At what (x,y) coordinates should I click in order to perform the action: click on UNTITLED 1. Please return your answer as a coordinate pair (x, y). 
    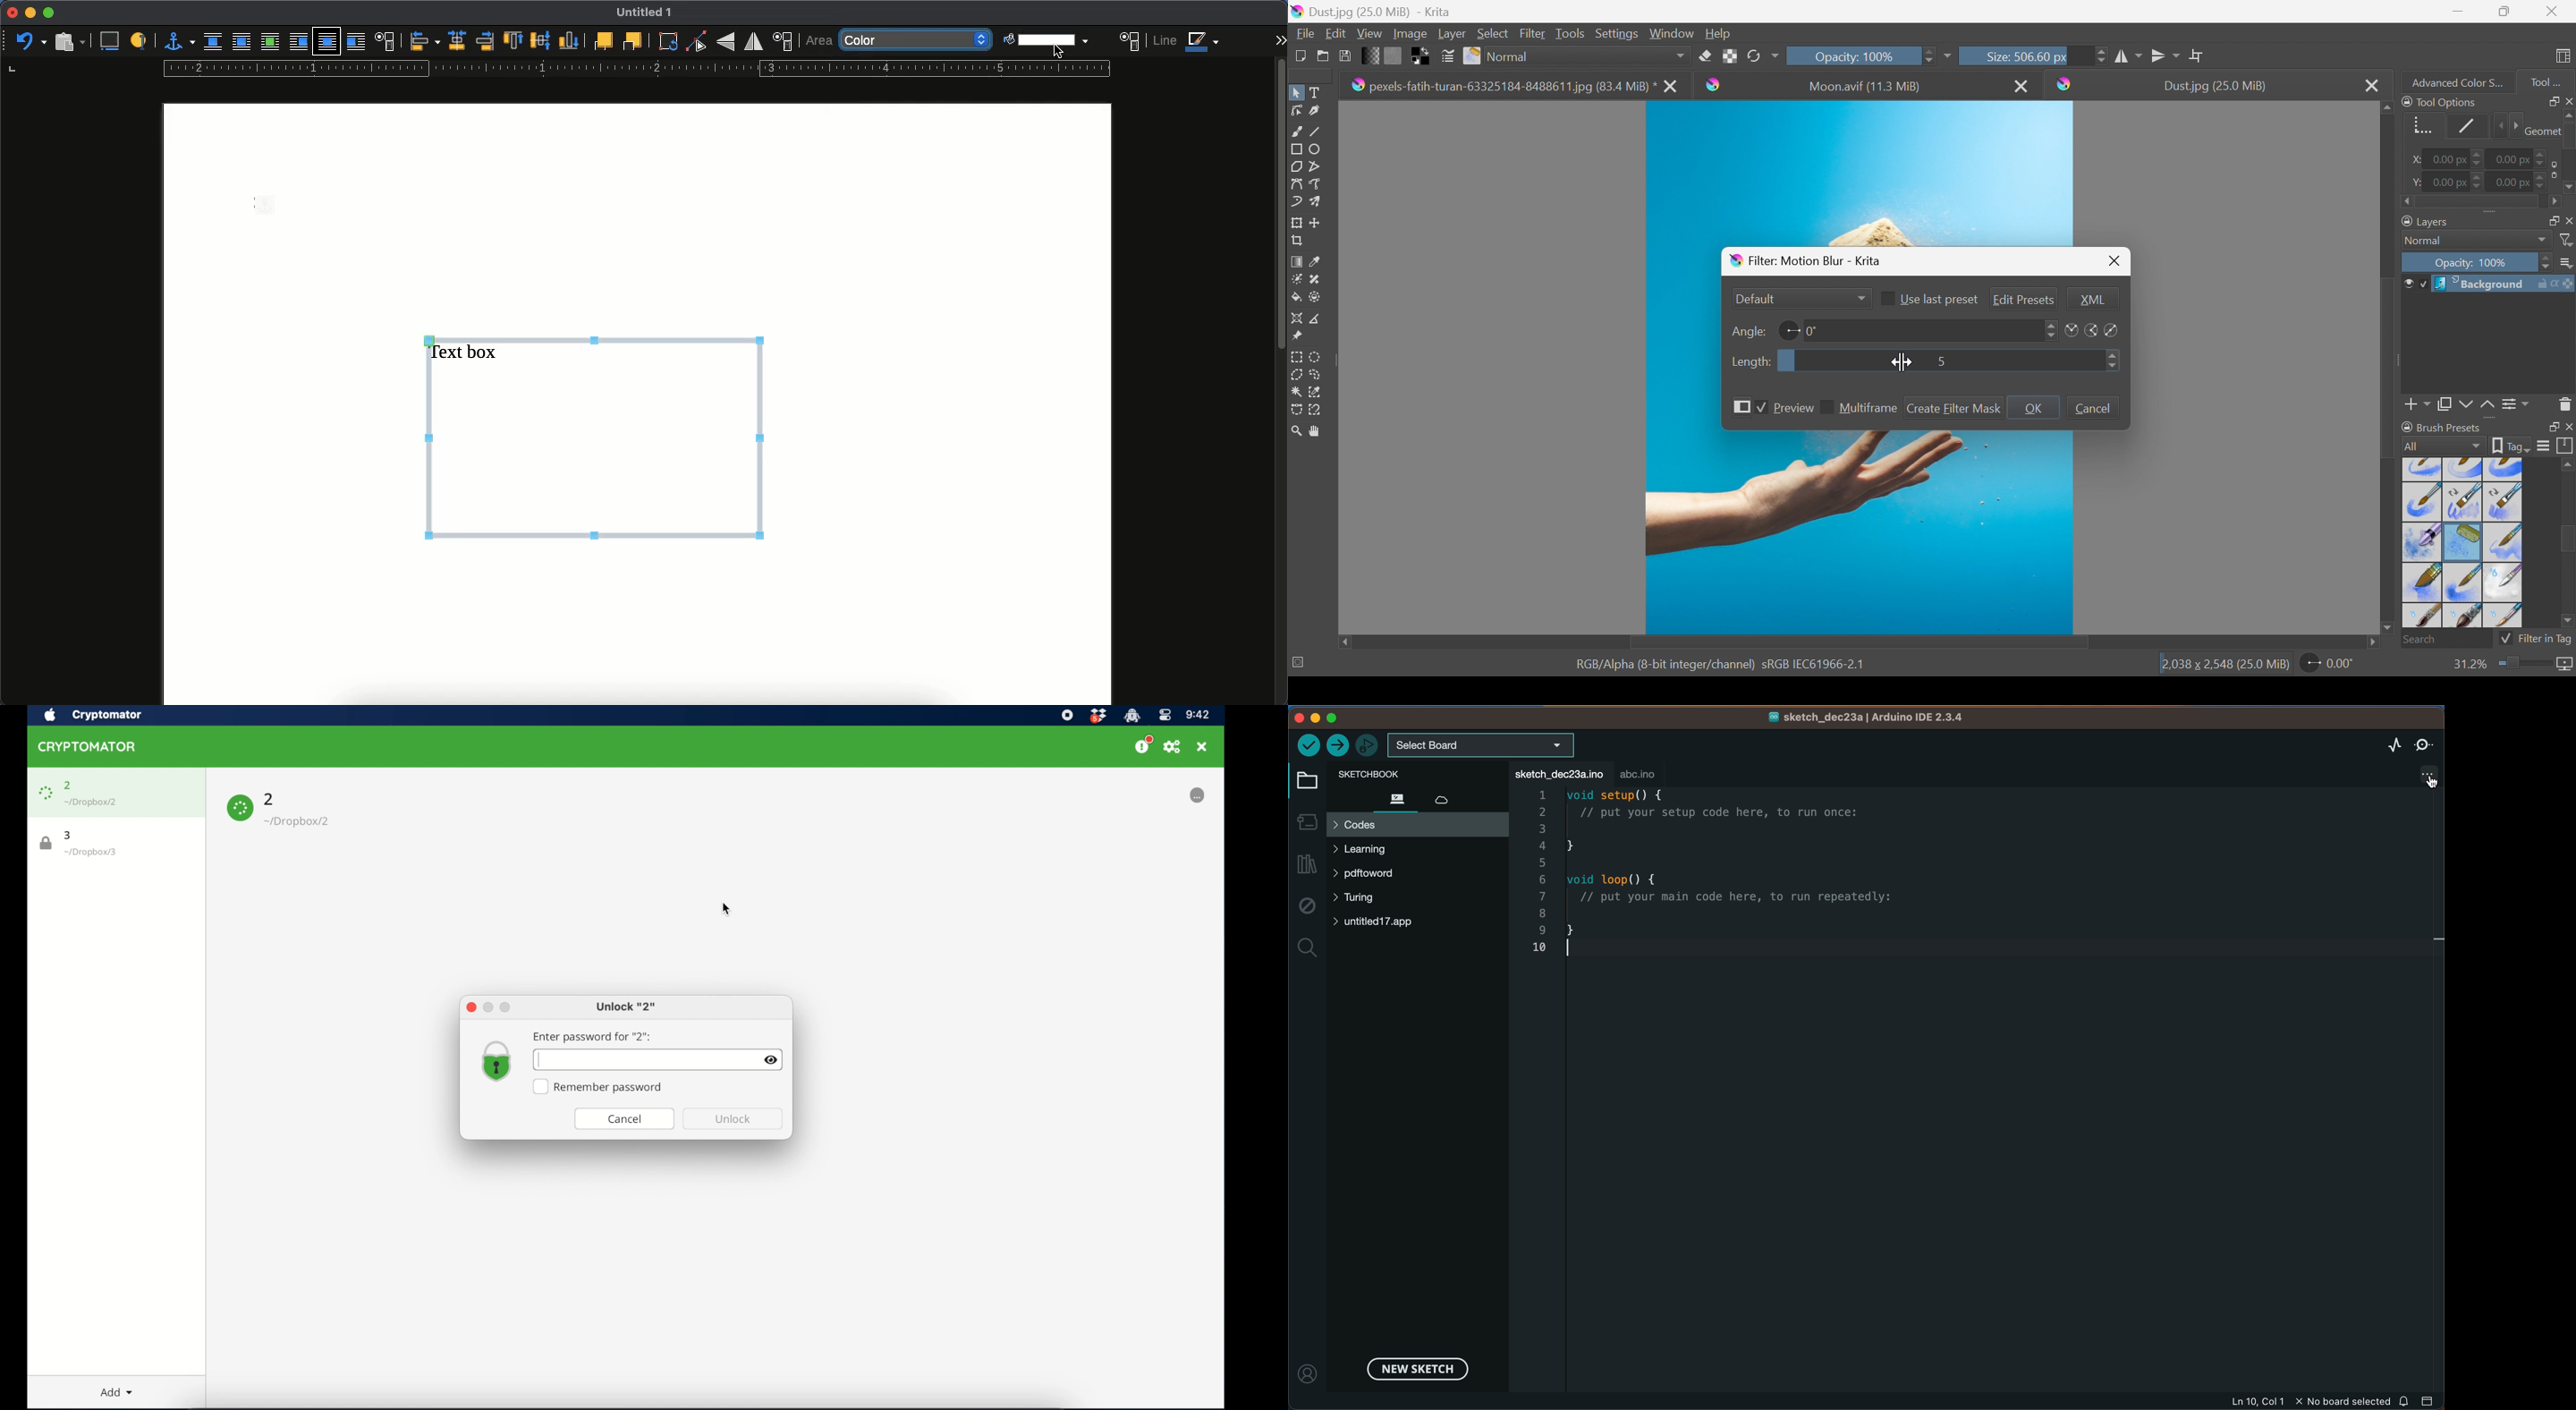
    Looking at the image, I should click on (651, 13).